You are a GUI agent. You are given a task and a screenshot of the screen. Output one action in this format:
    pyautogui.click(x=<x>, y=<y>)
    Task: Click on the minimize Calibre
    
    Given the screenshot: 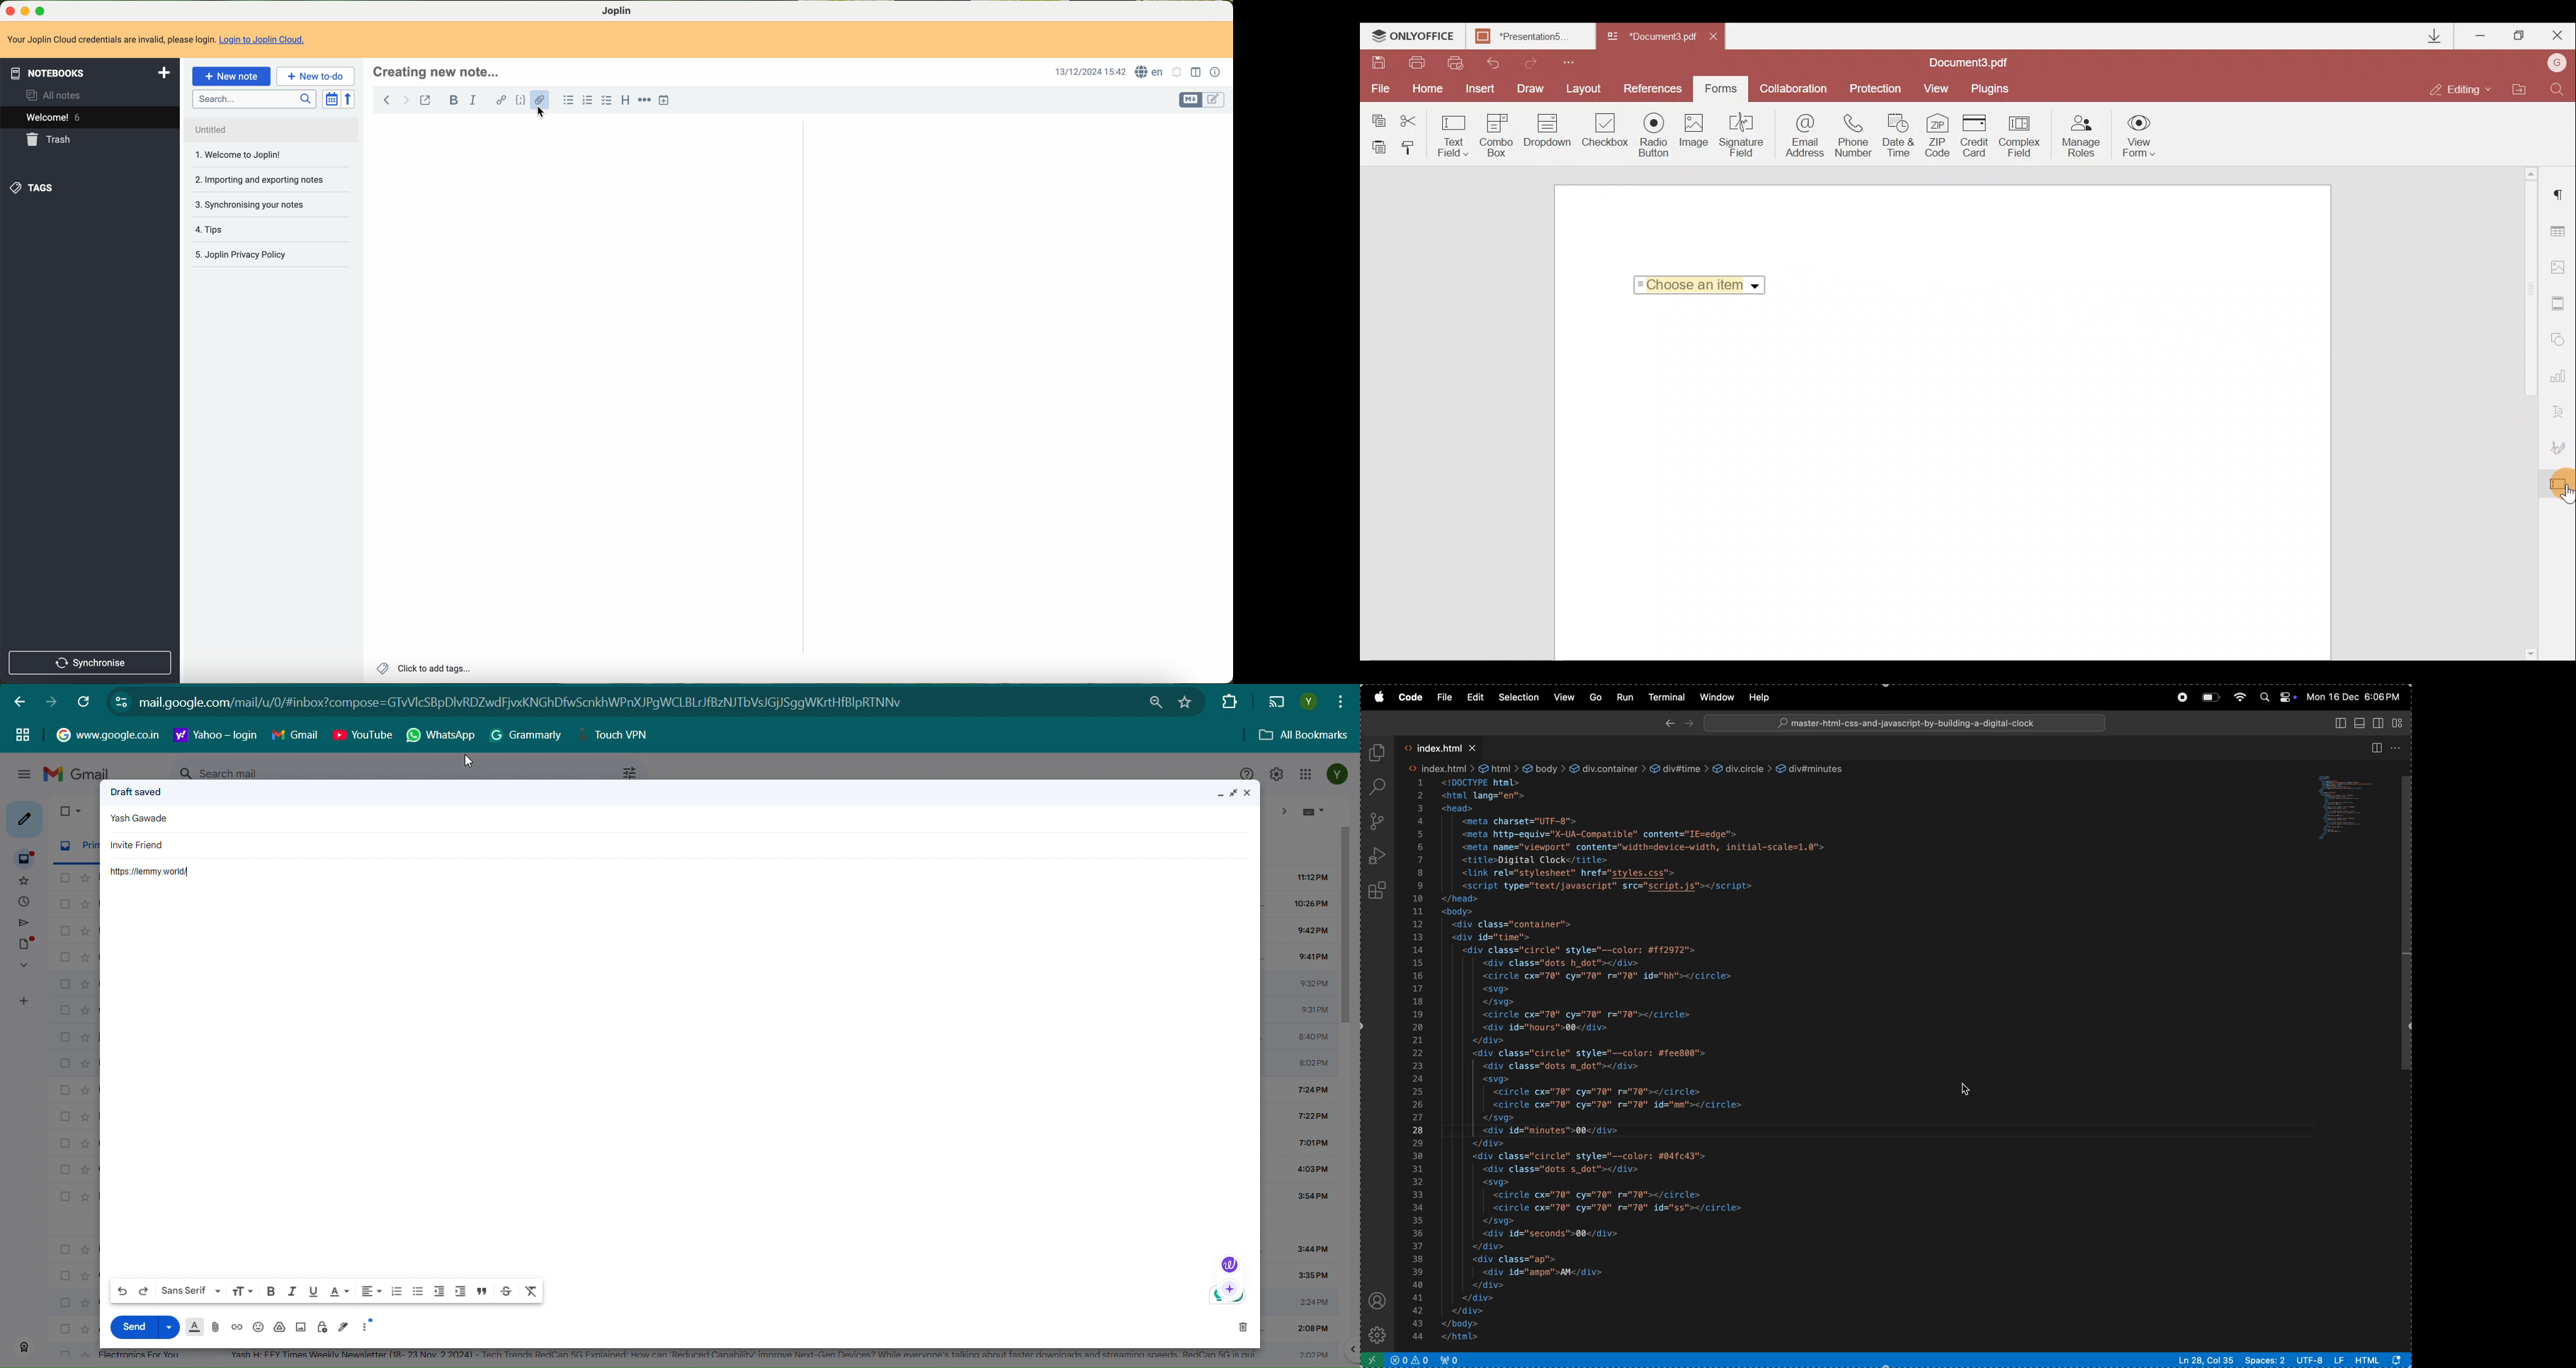 What is the action you would take?
    pyautogui.click(x=27, y=11)
    